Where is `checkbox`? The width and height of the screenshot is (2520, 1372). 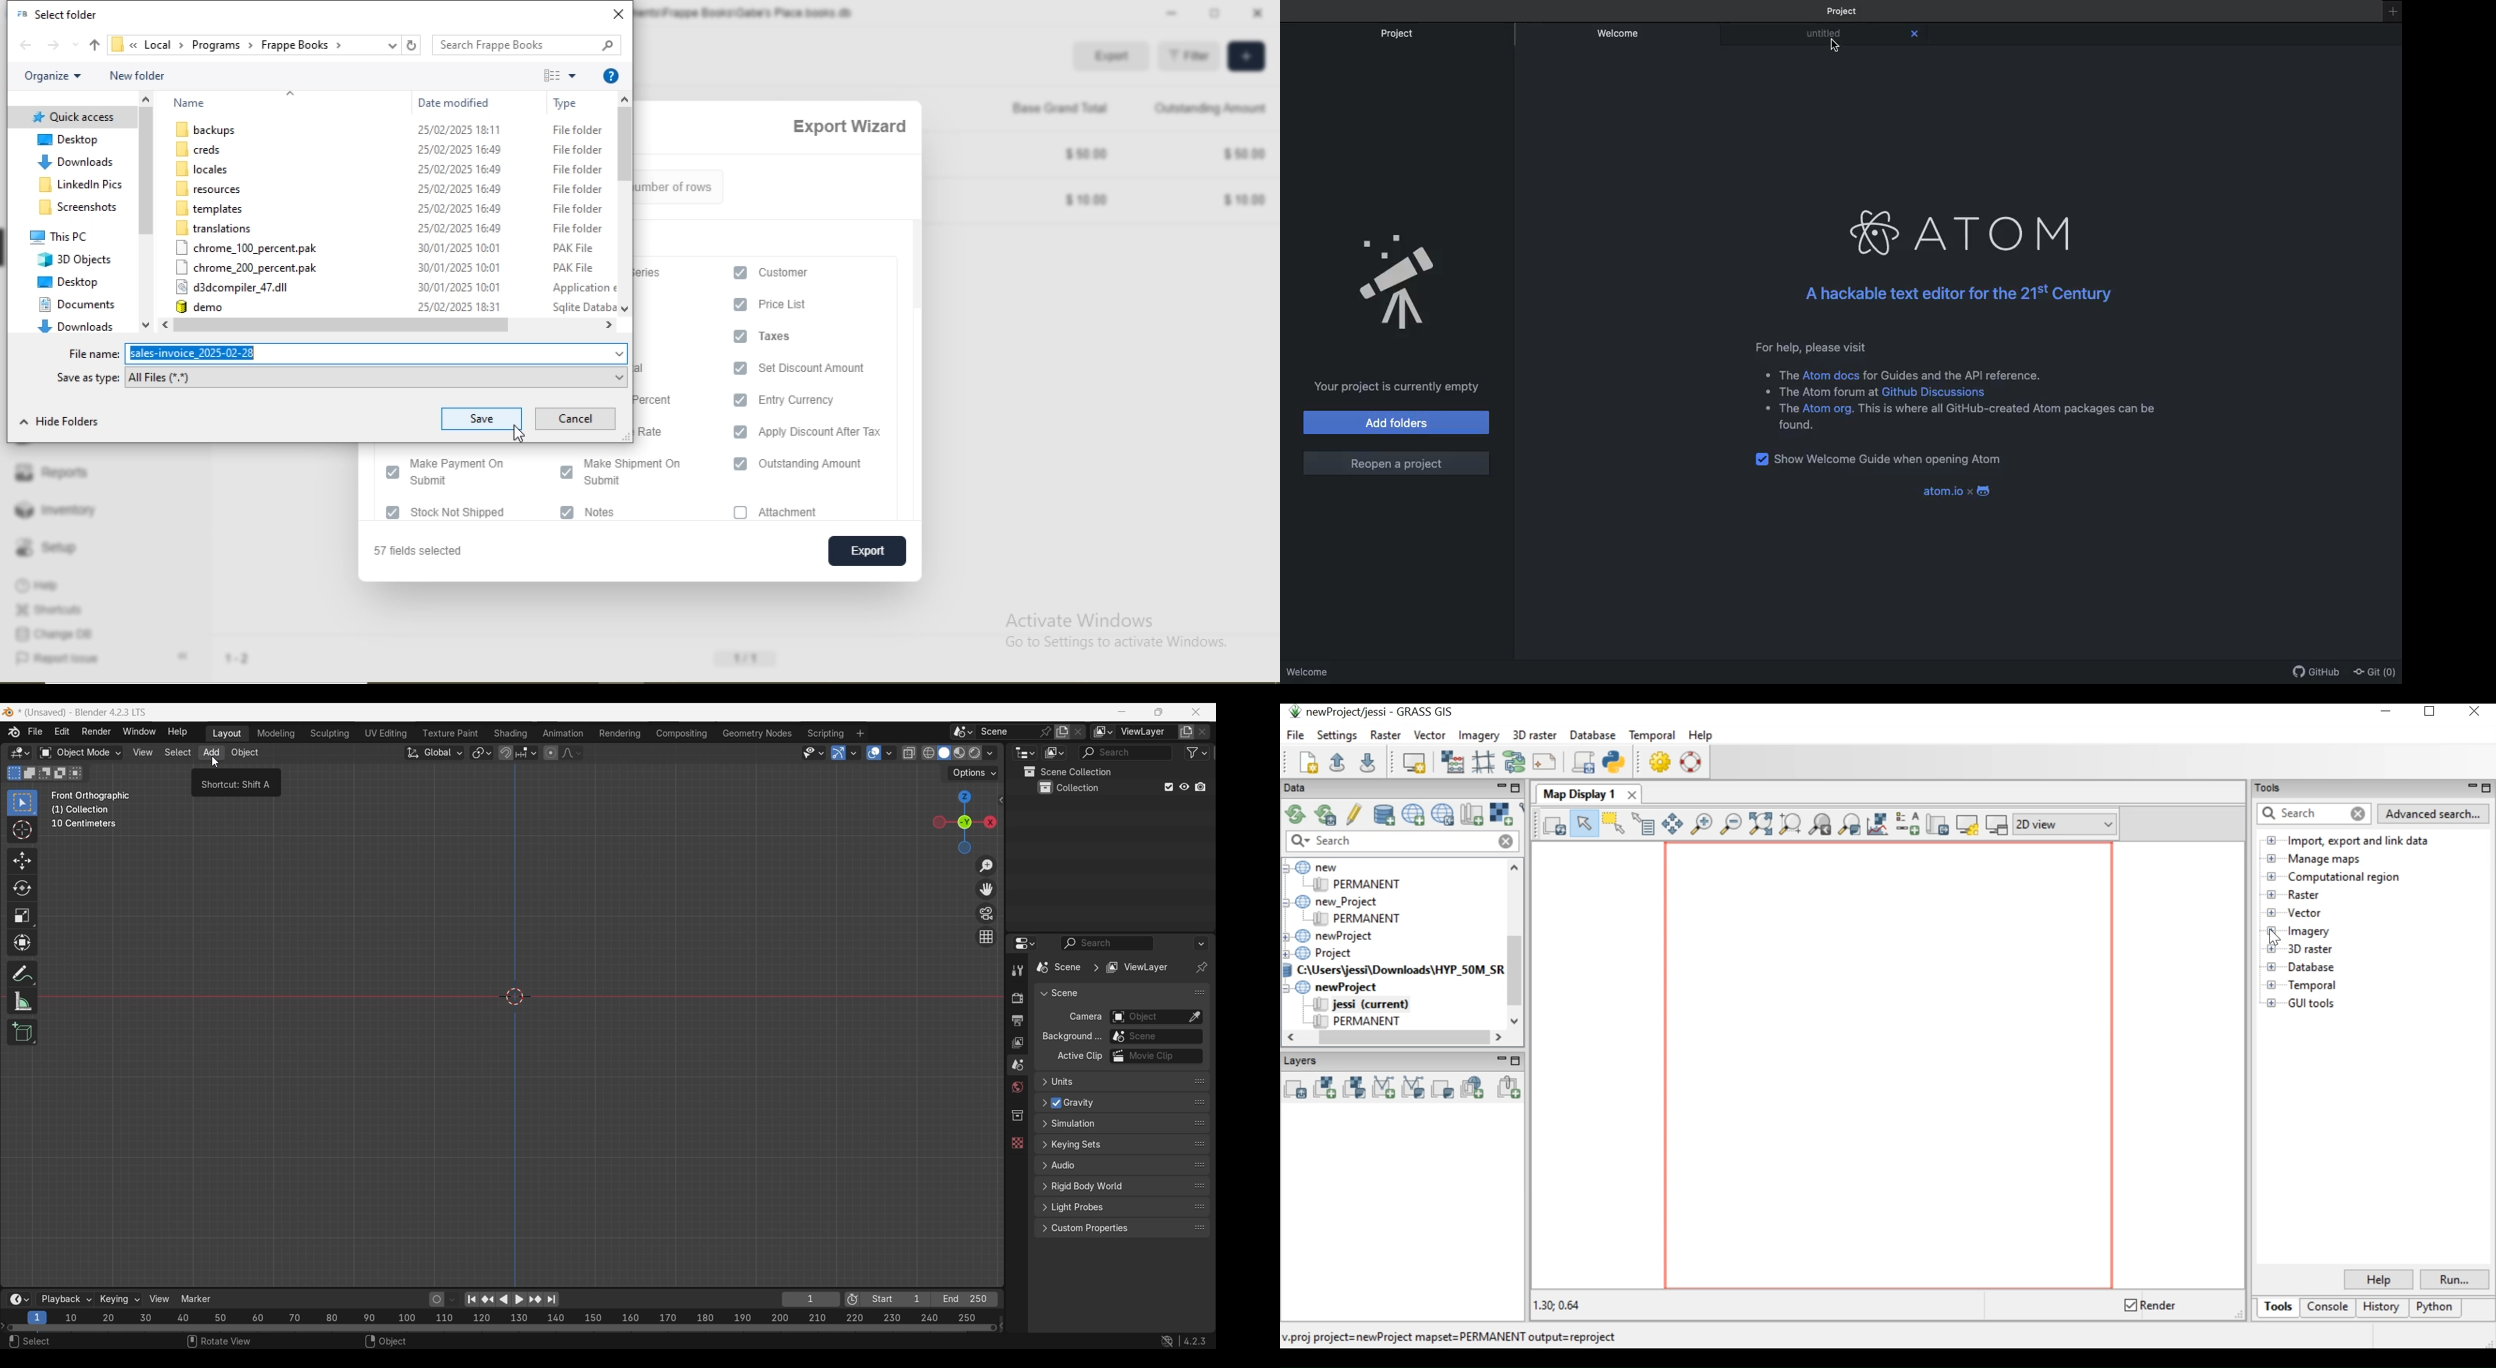
checkbox is located at coordinates (741, 271).